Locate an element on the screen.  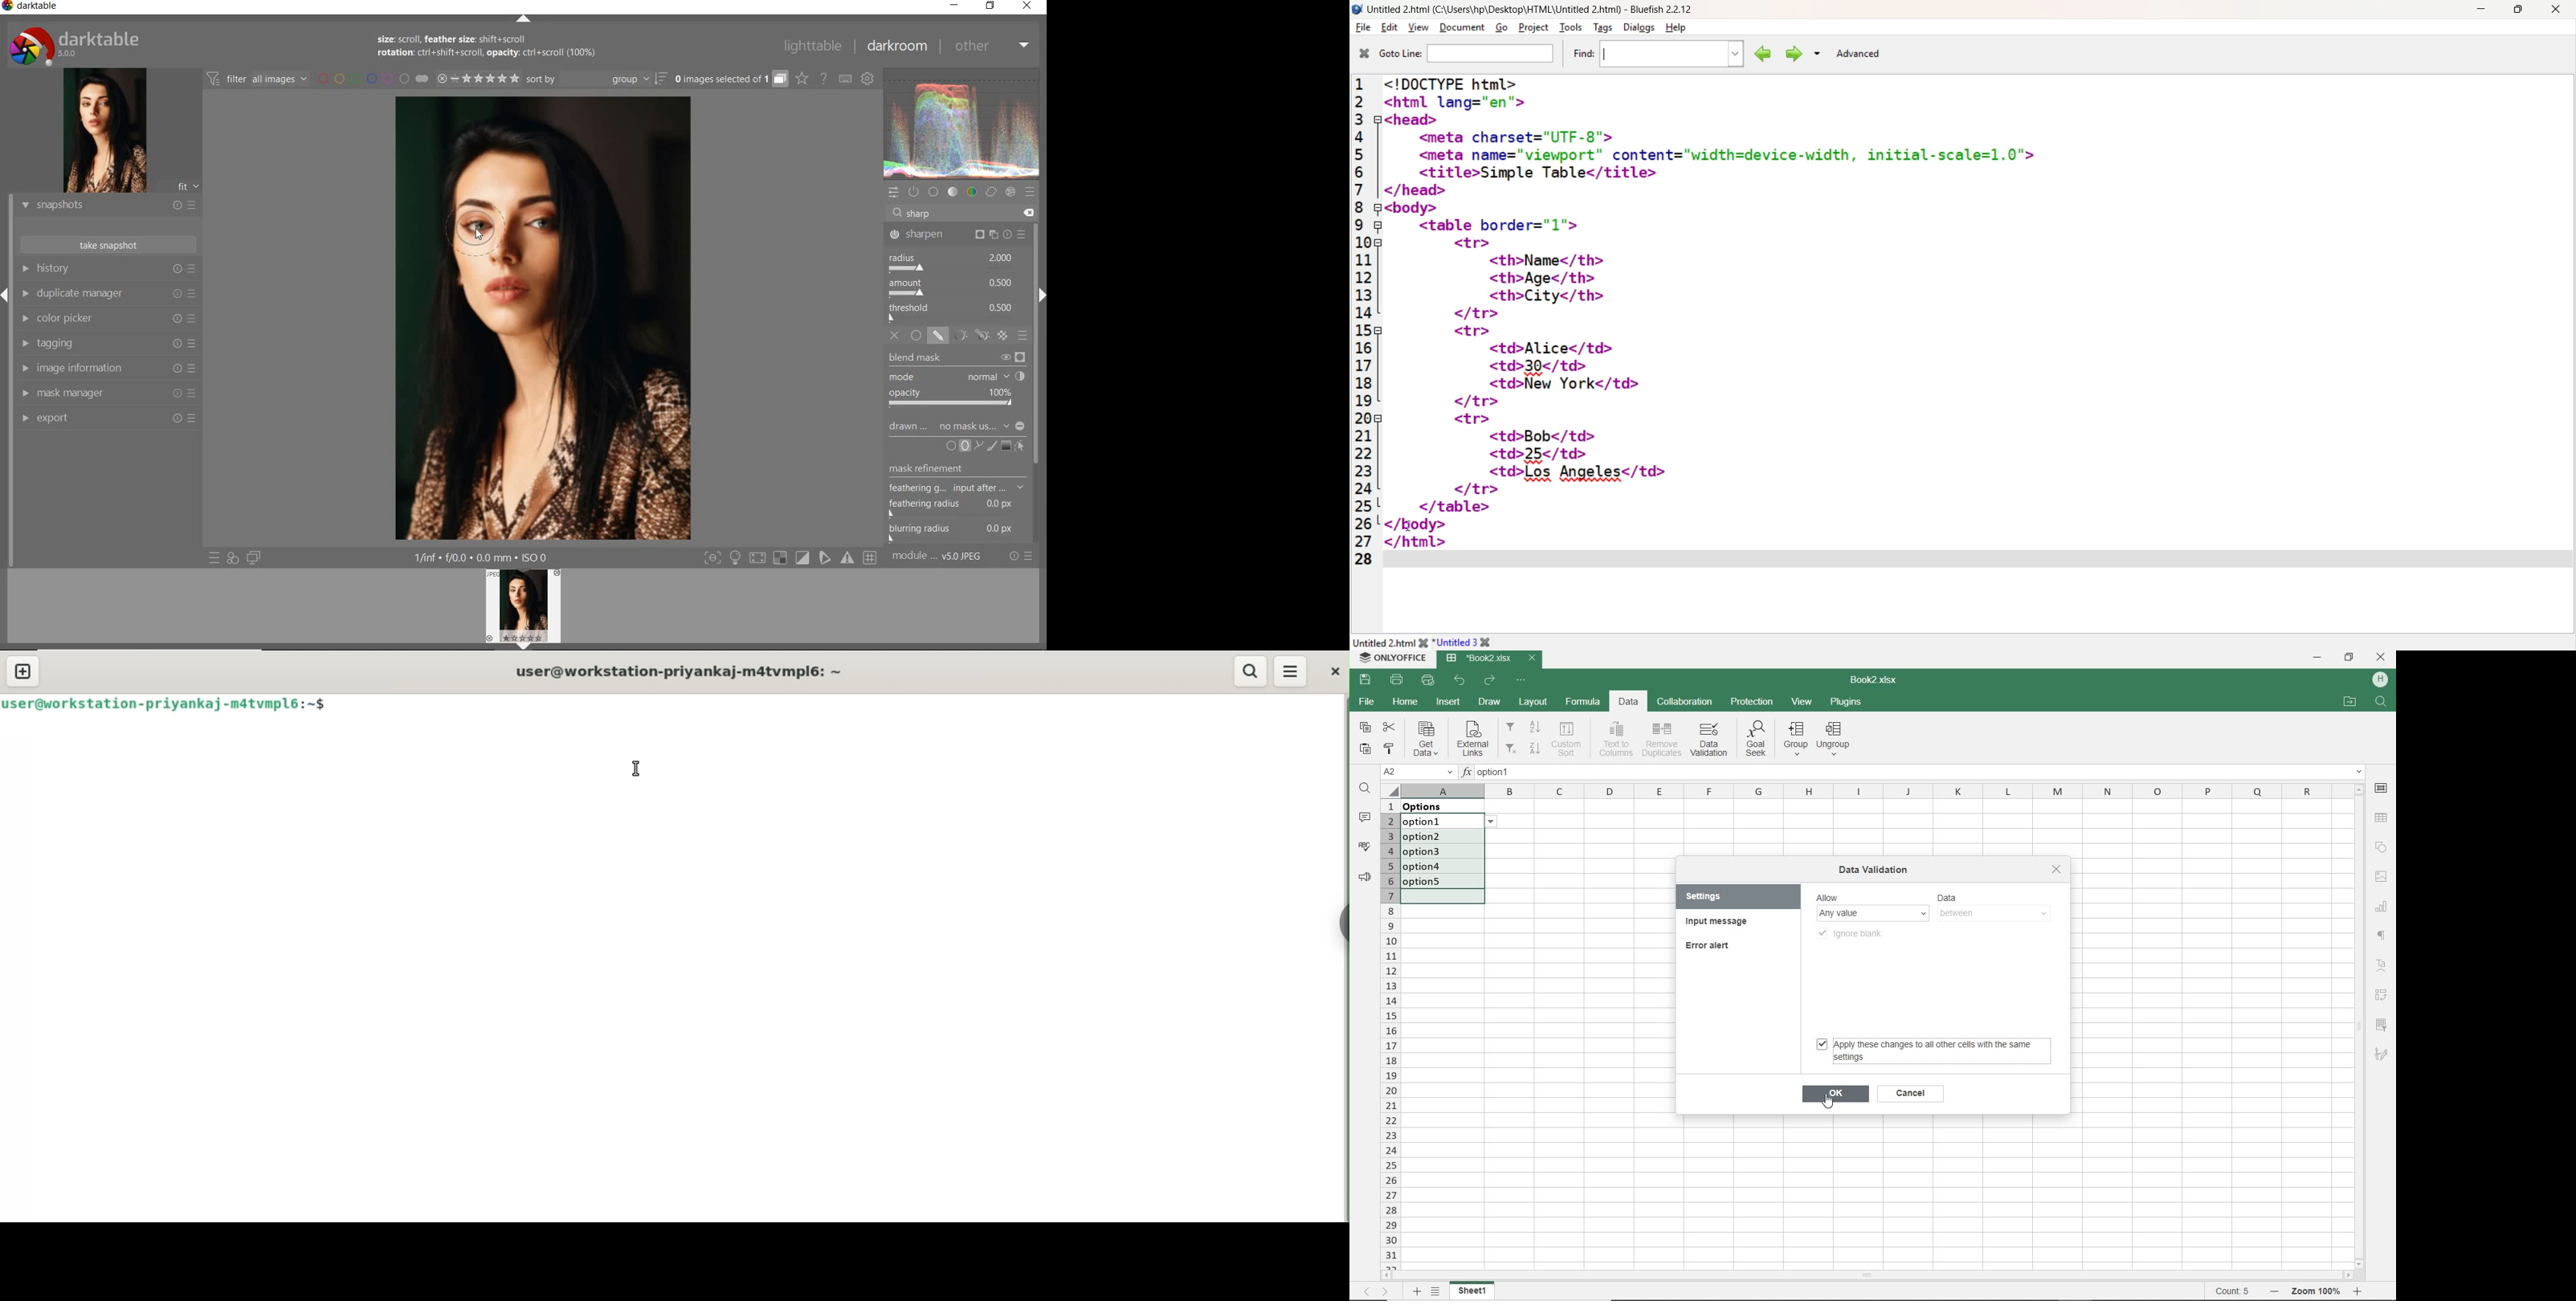
dropdown is located at coordinates (1006, 426).